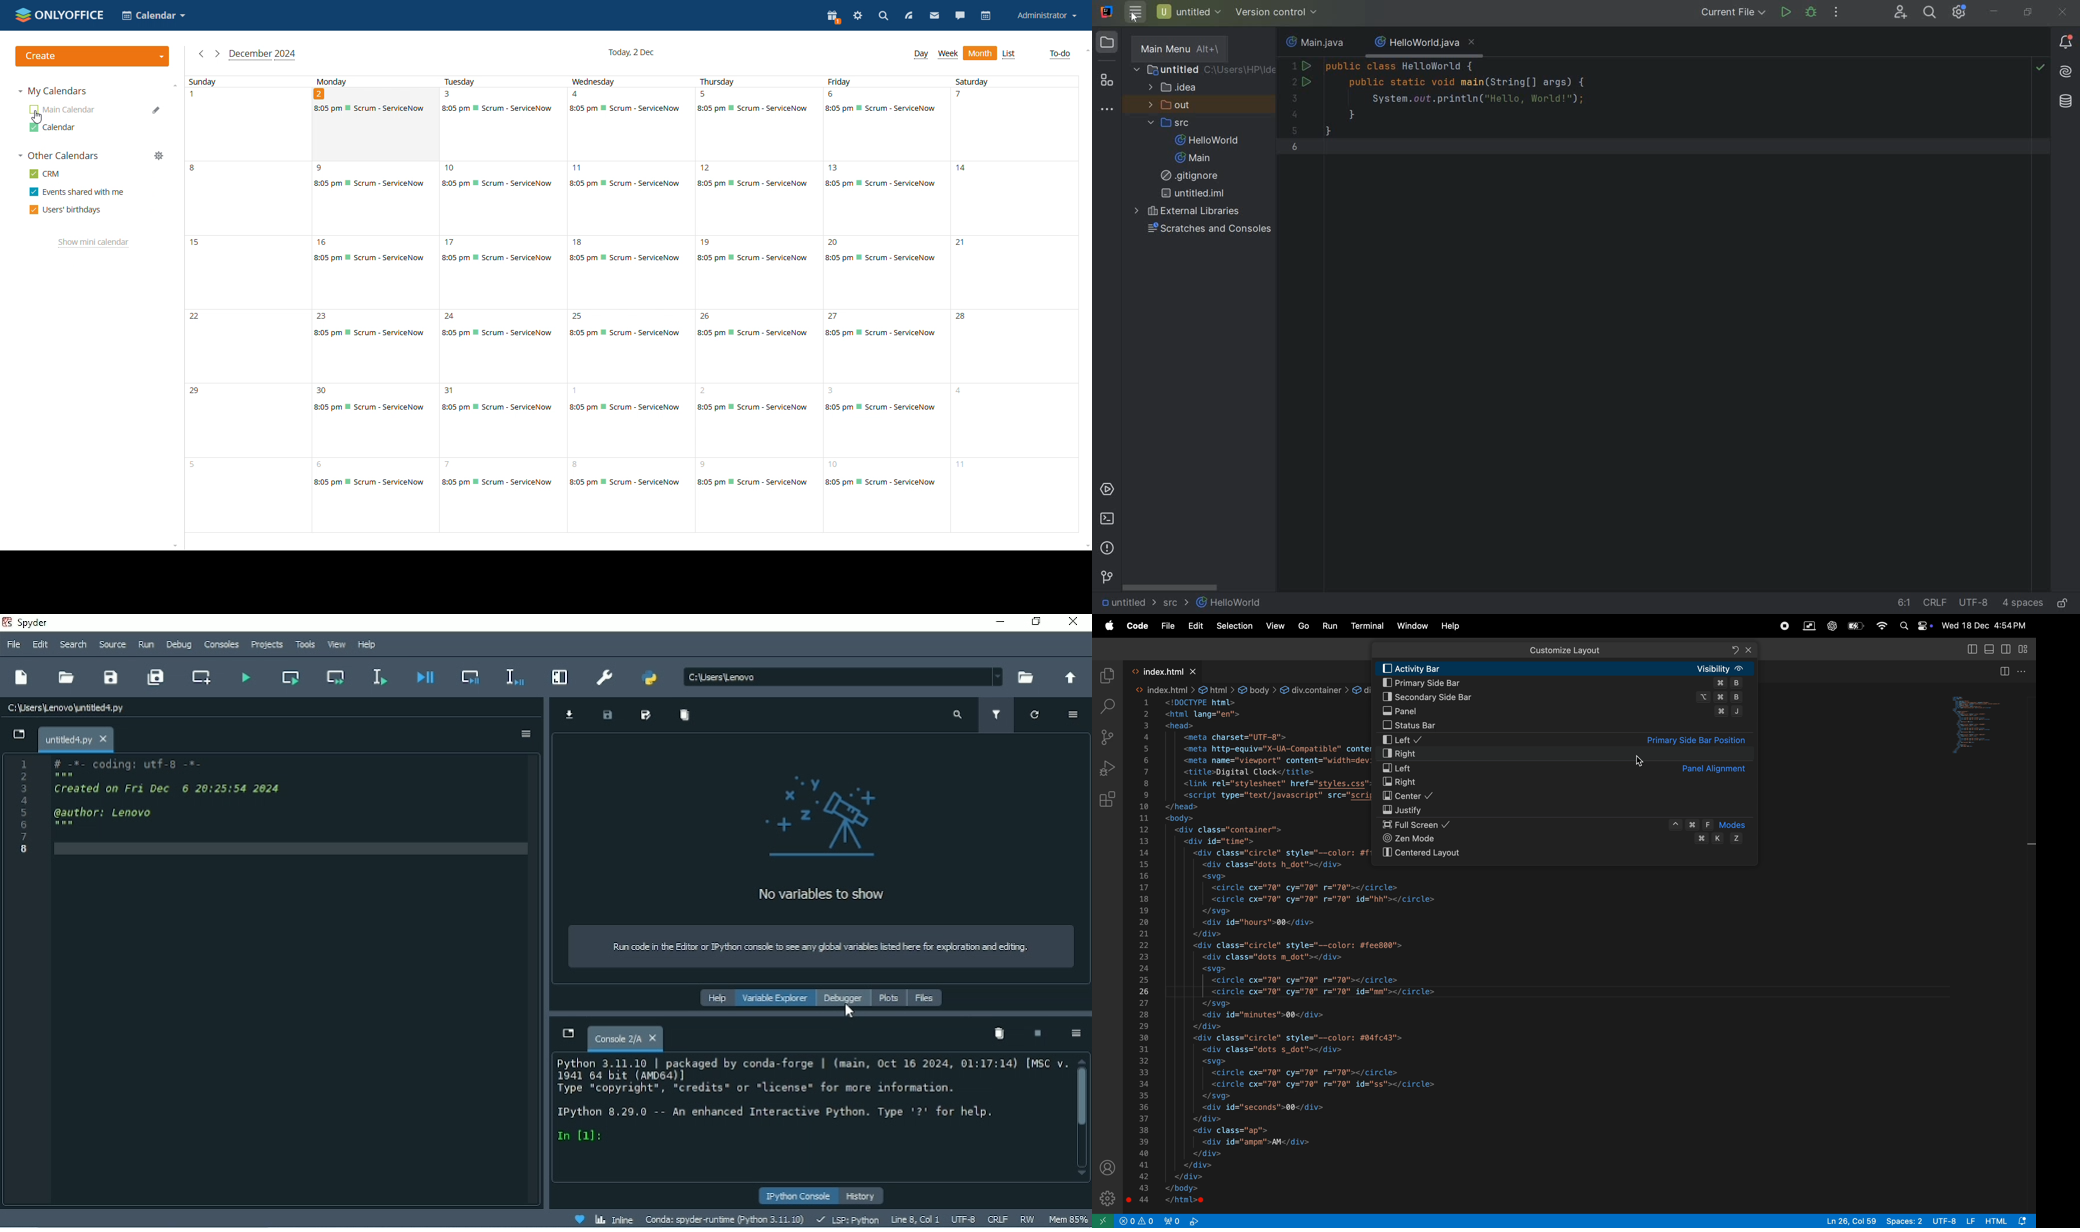 The width and height of the screenshot is (2100, 1232). What do you see at coordinates (1082, 1098) in the screenshot?
I see `Vertical scrollbar` at bounding box center [1082, 1098].